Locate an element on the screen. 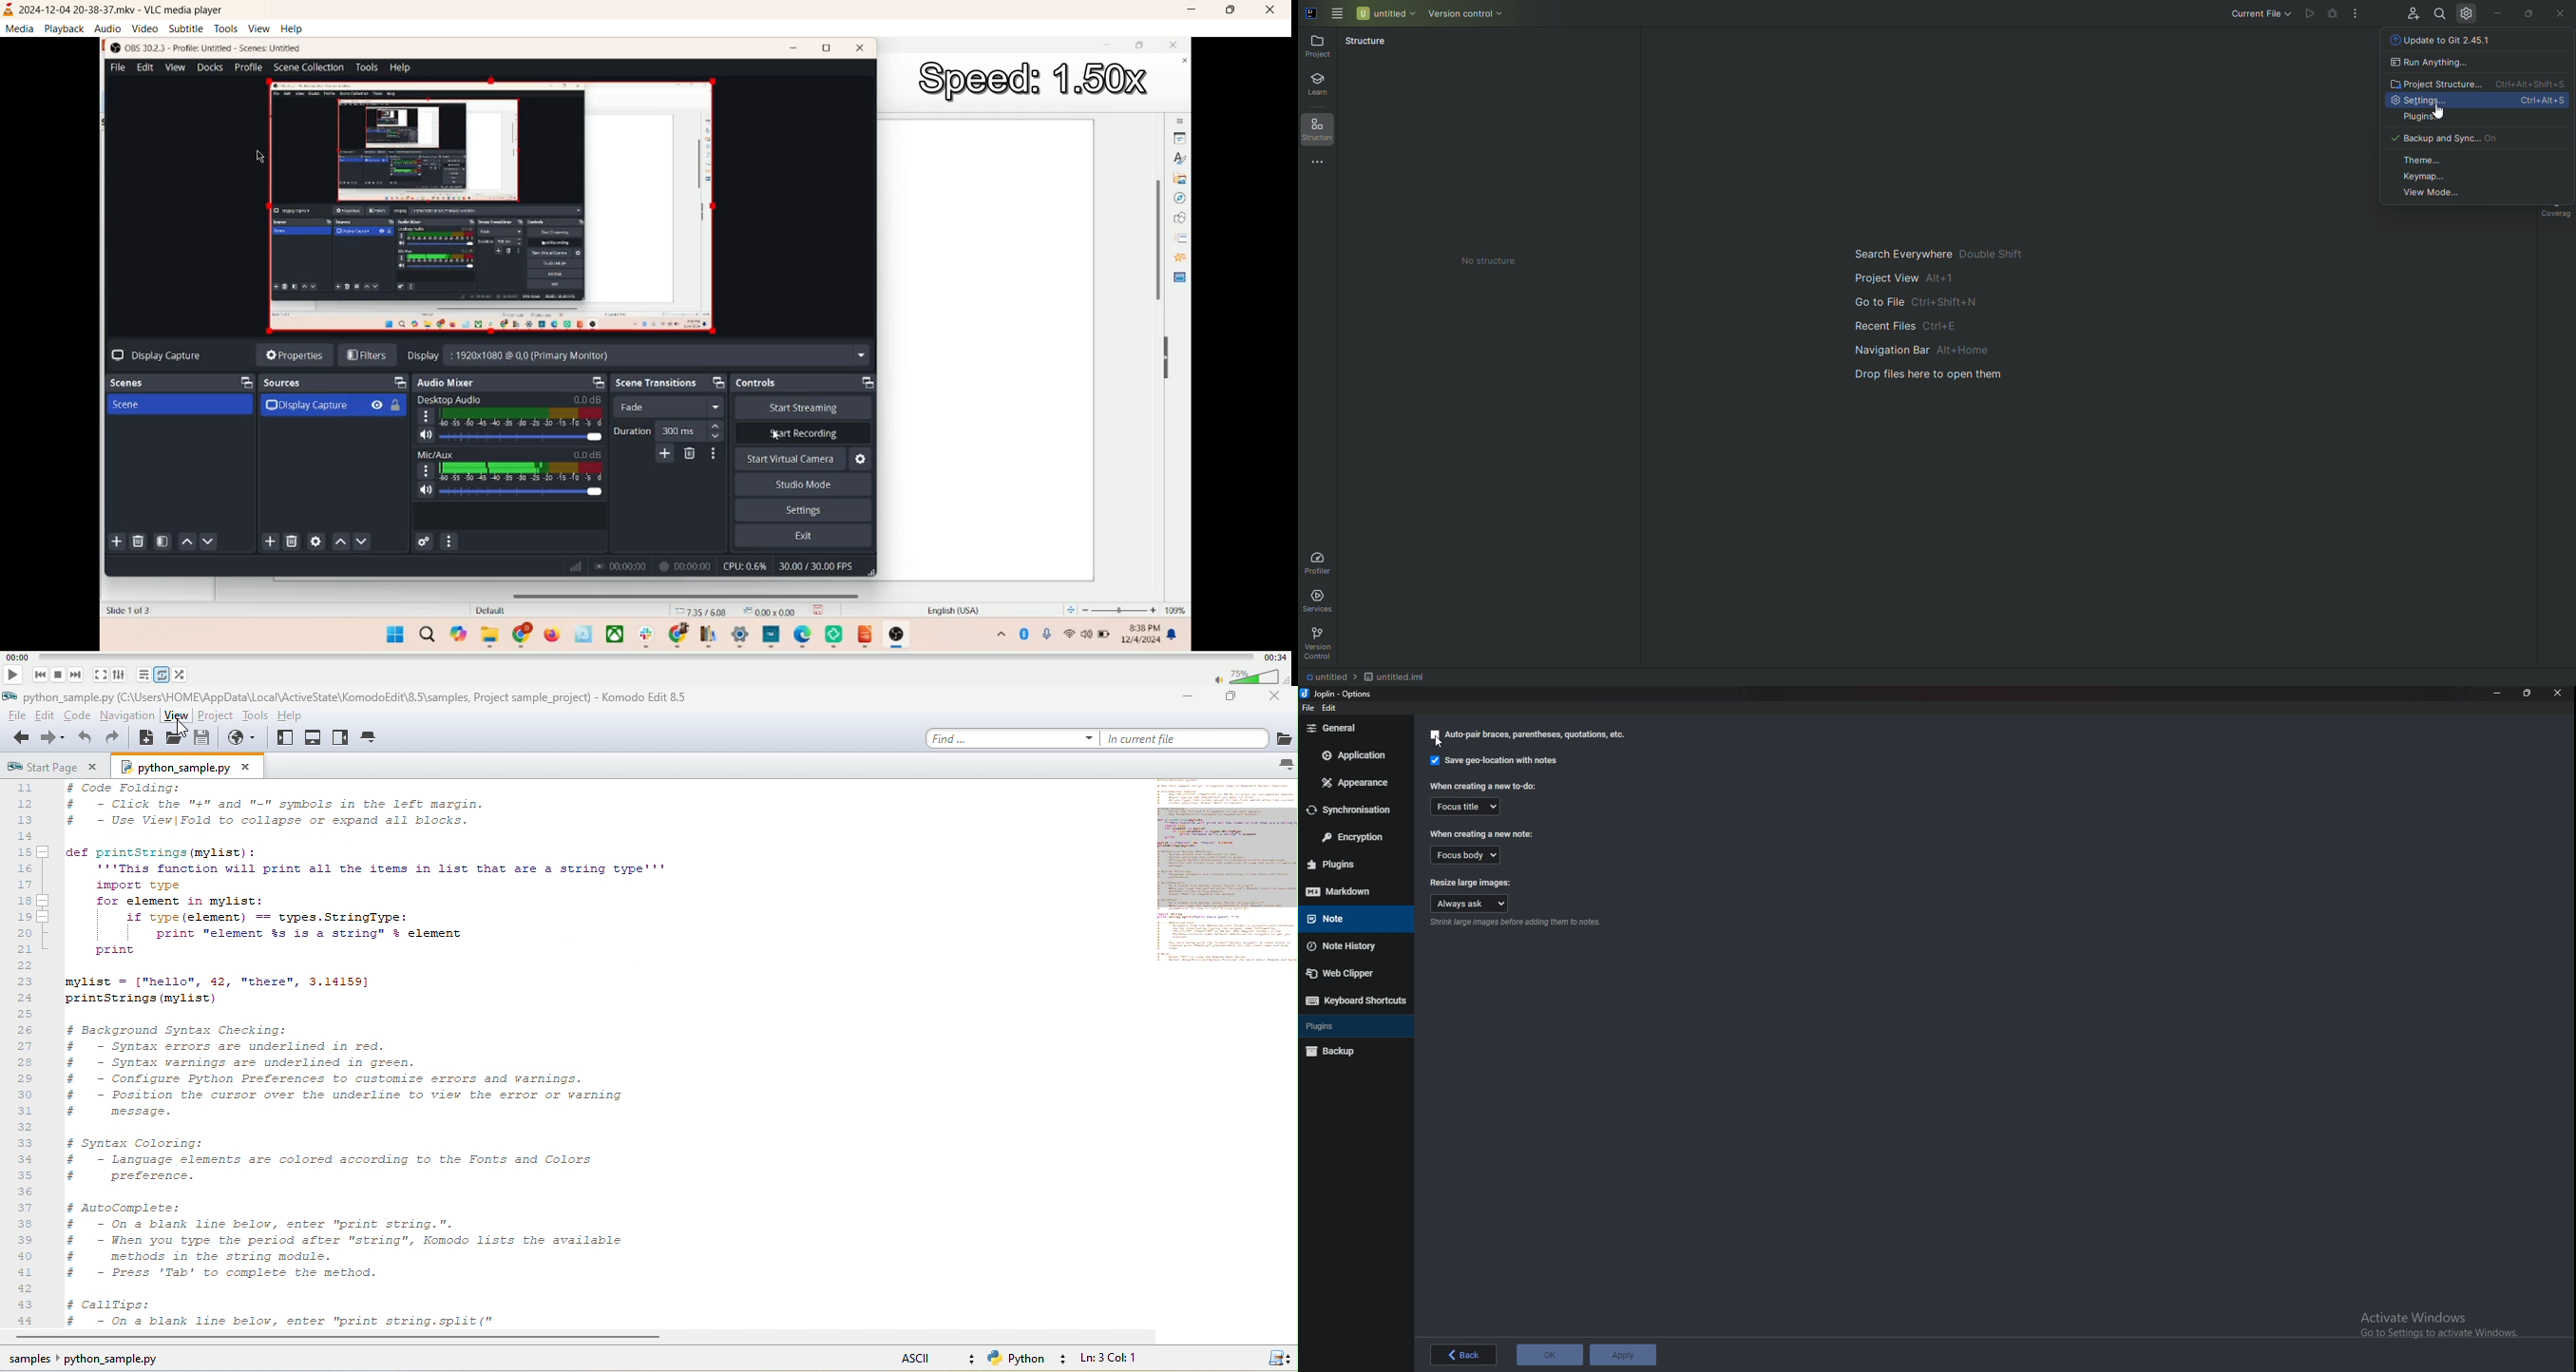 The width and height of the screenshot is (2576, 1372). python sample is located at coordinates (188, 770).